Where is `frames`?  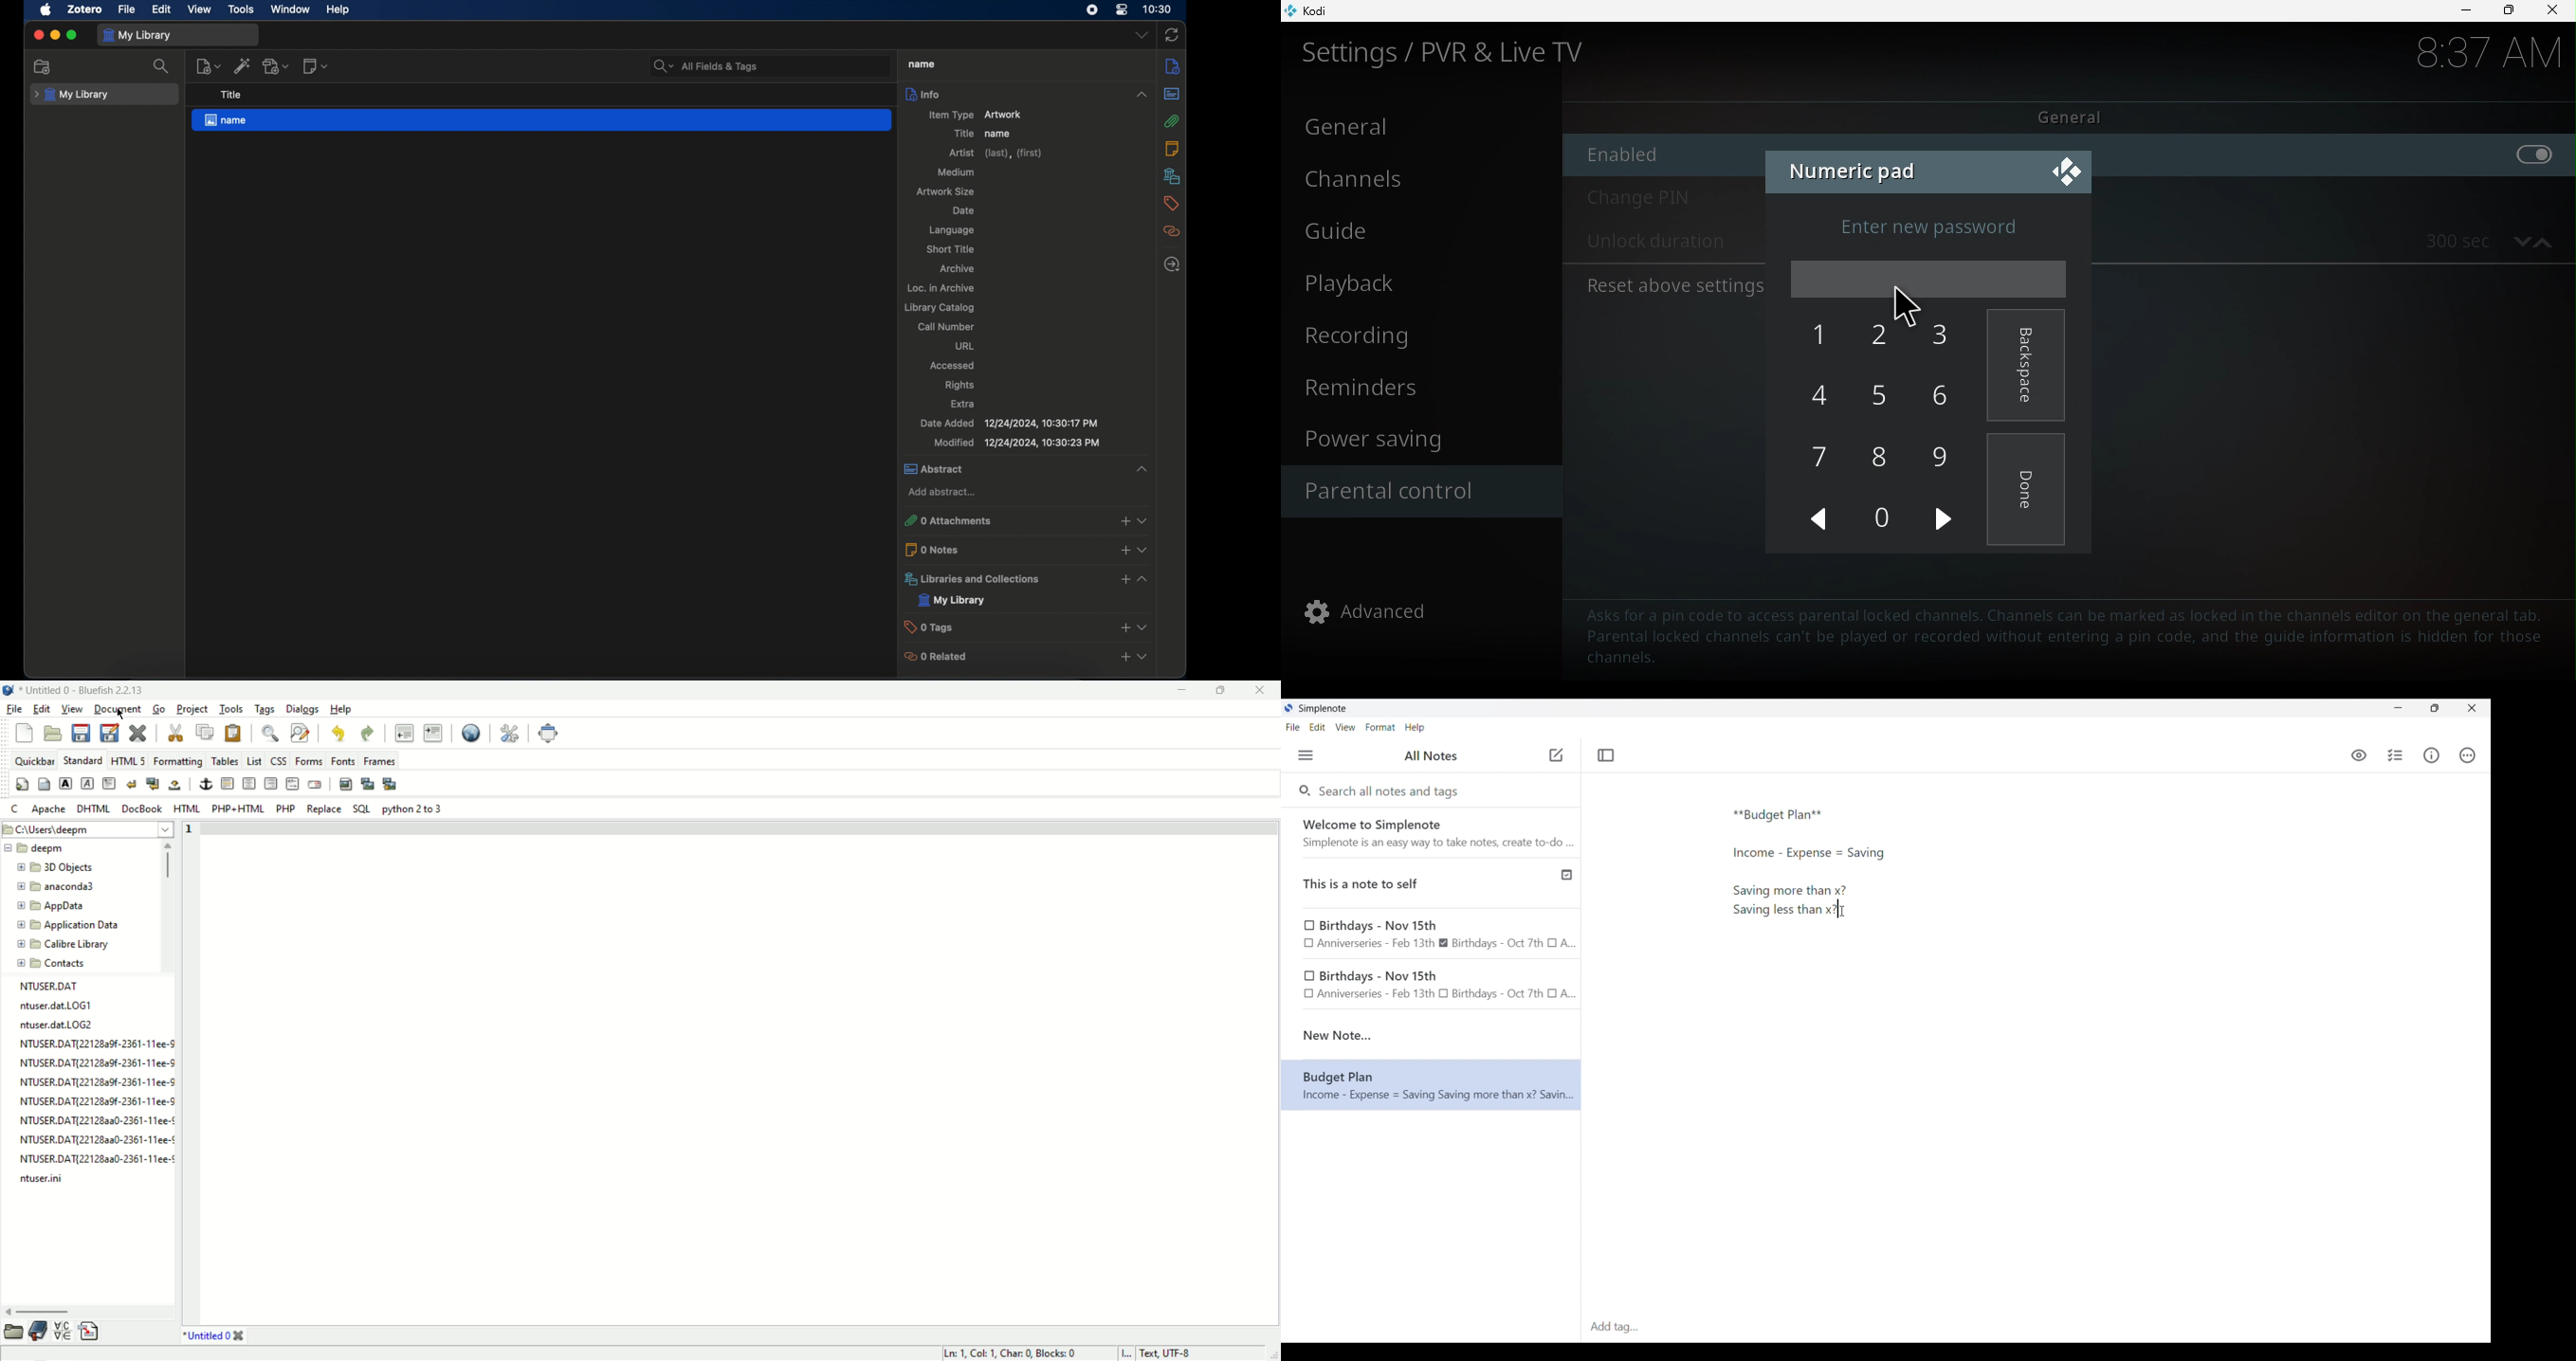
frames is located at coordinates (382, 761).